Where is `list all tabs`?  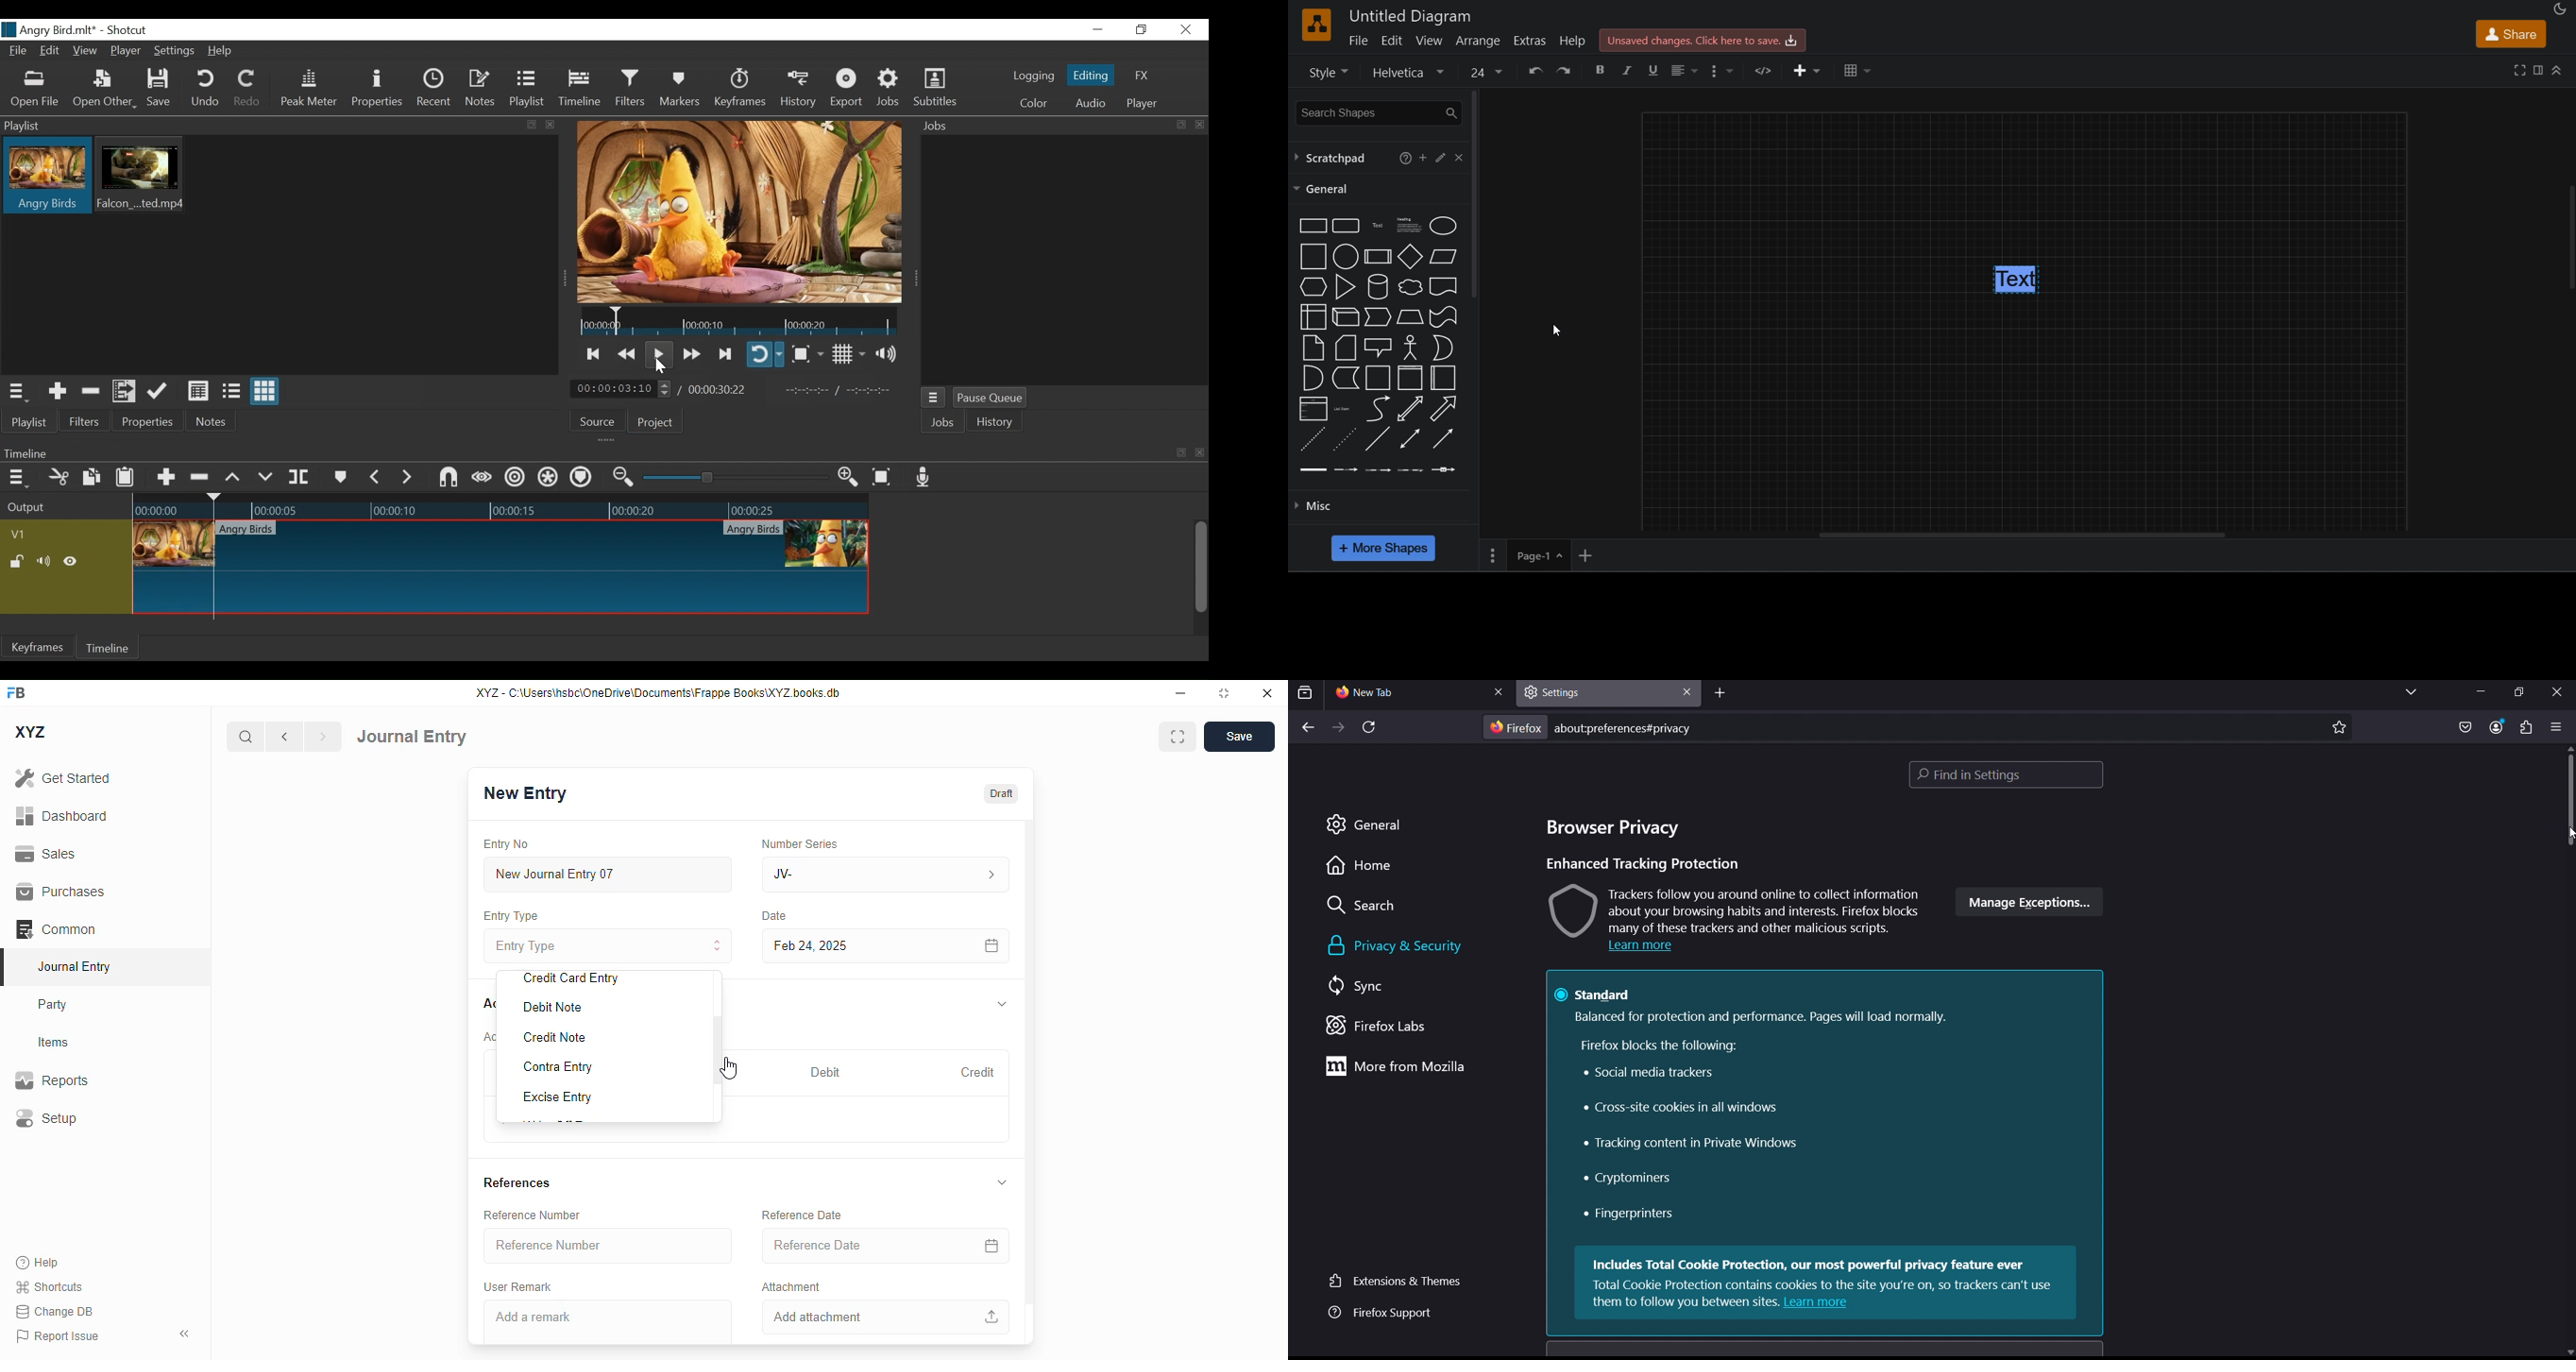 list all tabs is located at coordinates (2406, 693).